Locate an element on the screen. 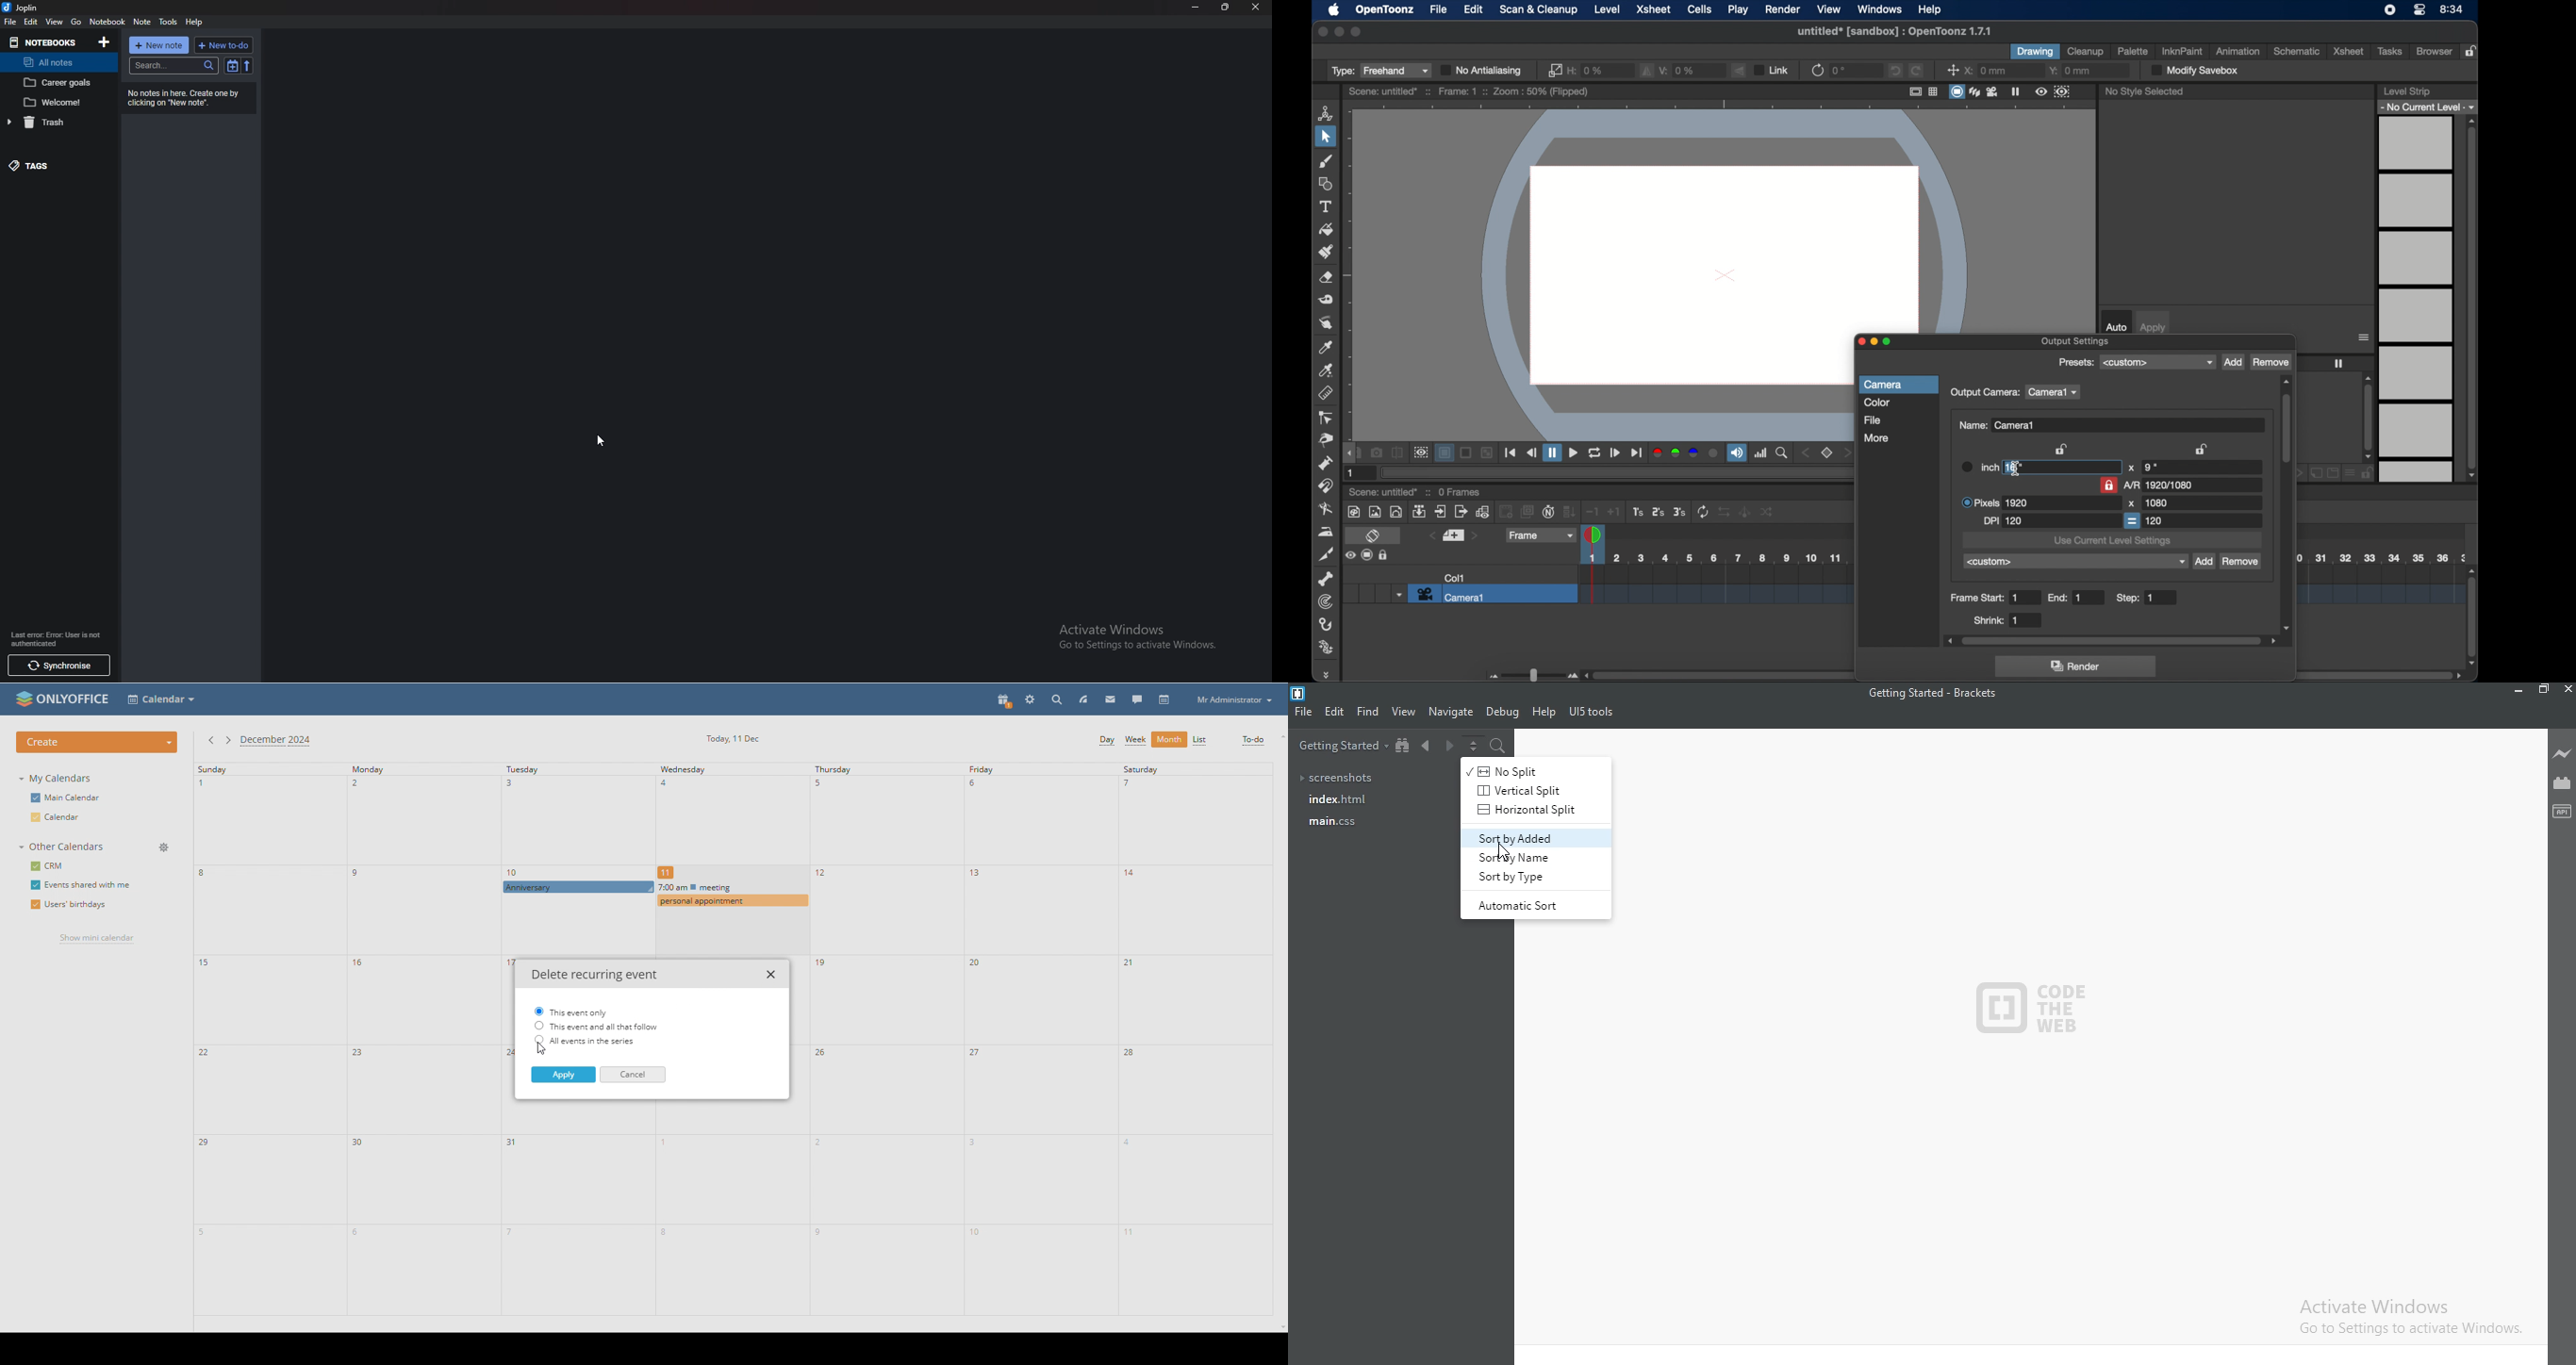 The image size is (2576, 1372). add notebooks is located at coordinates (105, 42).